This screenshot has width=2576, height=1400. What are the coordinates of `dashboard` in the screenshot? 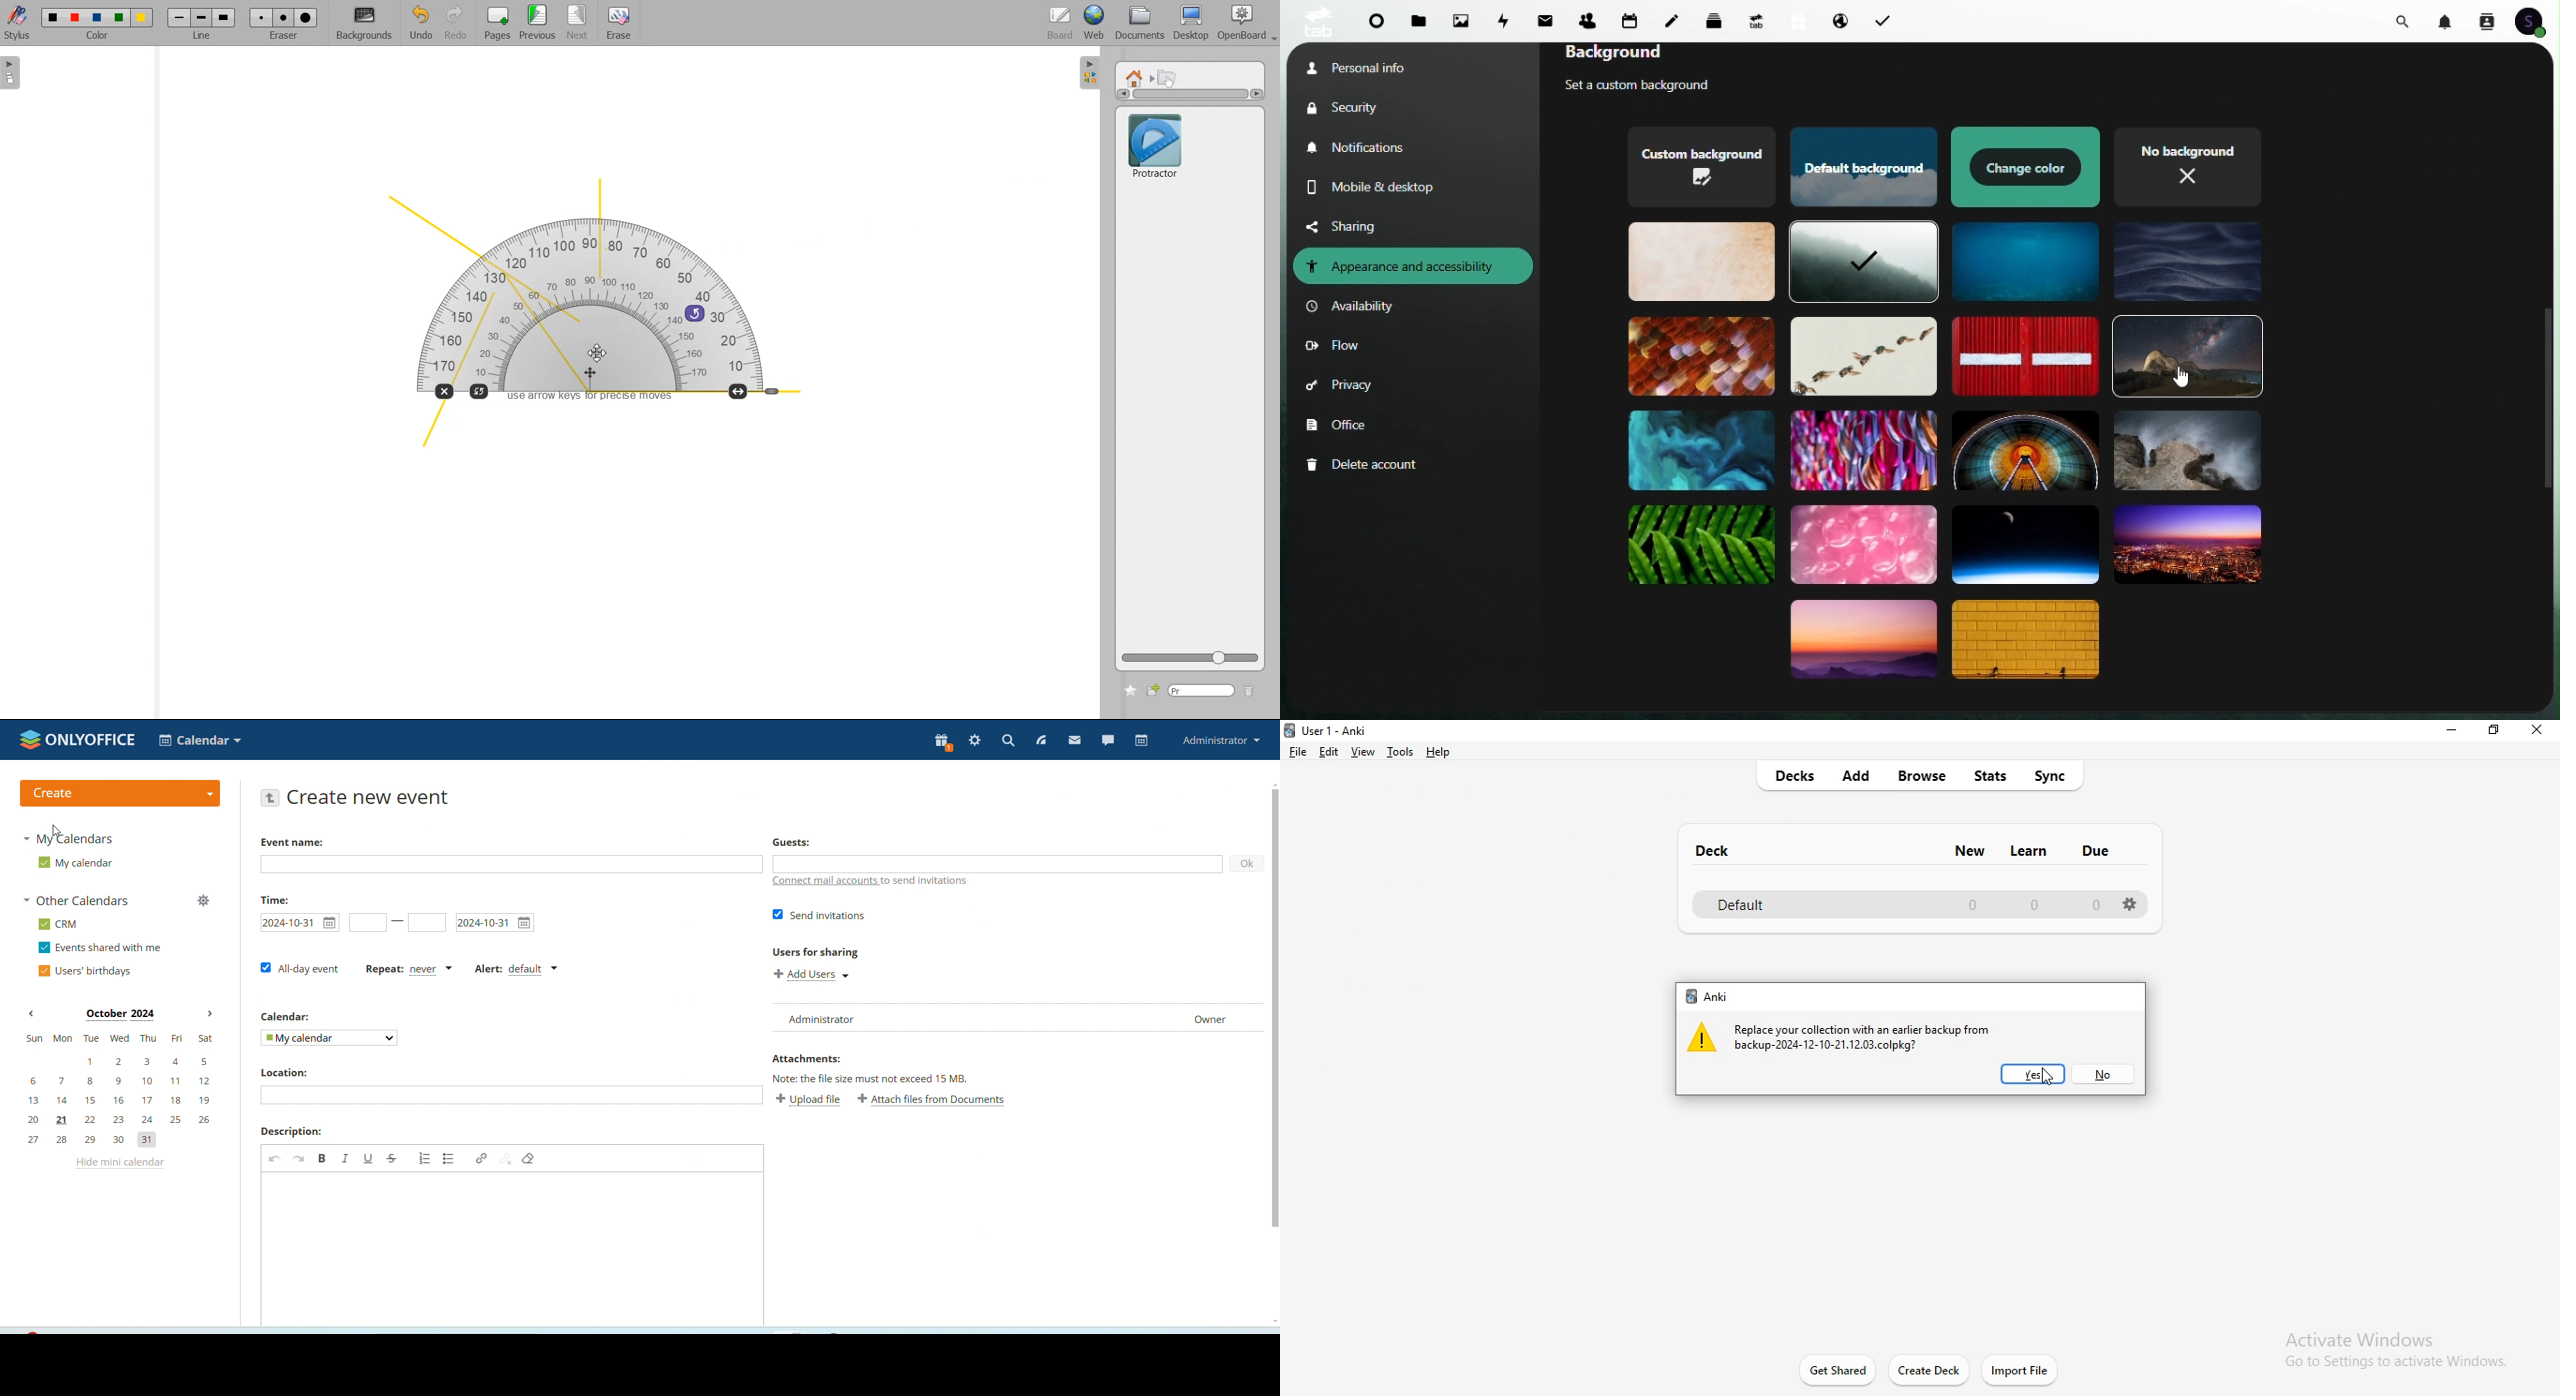 It's located at (1378, 25).